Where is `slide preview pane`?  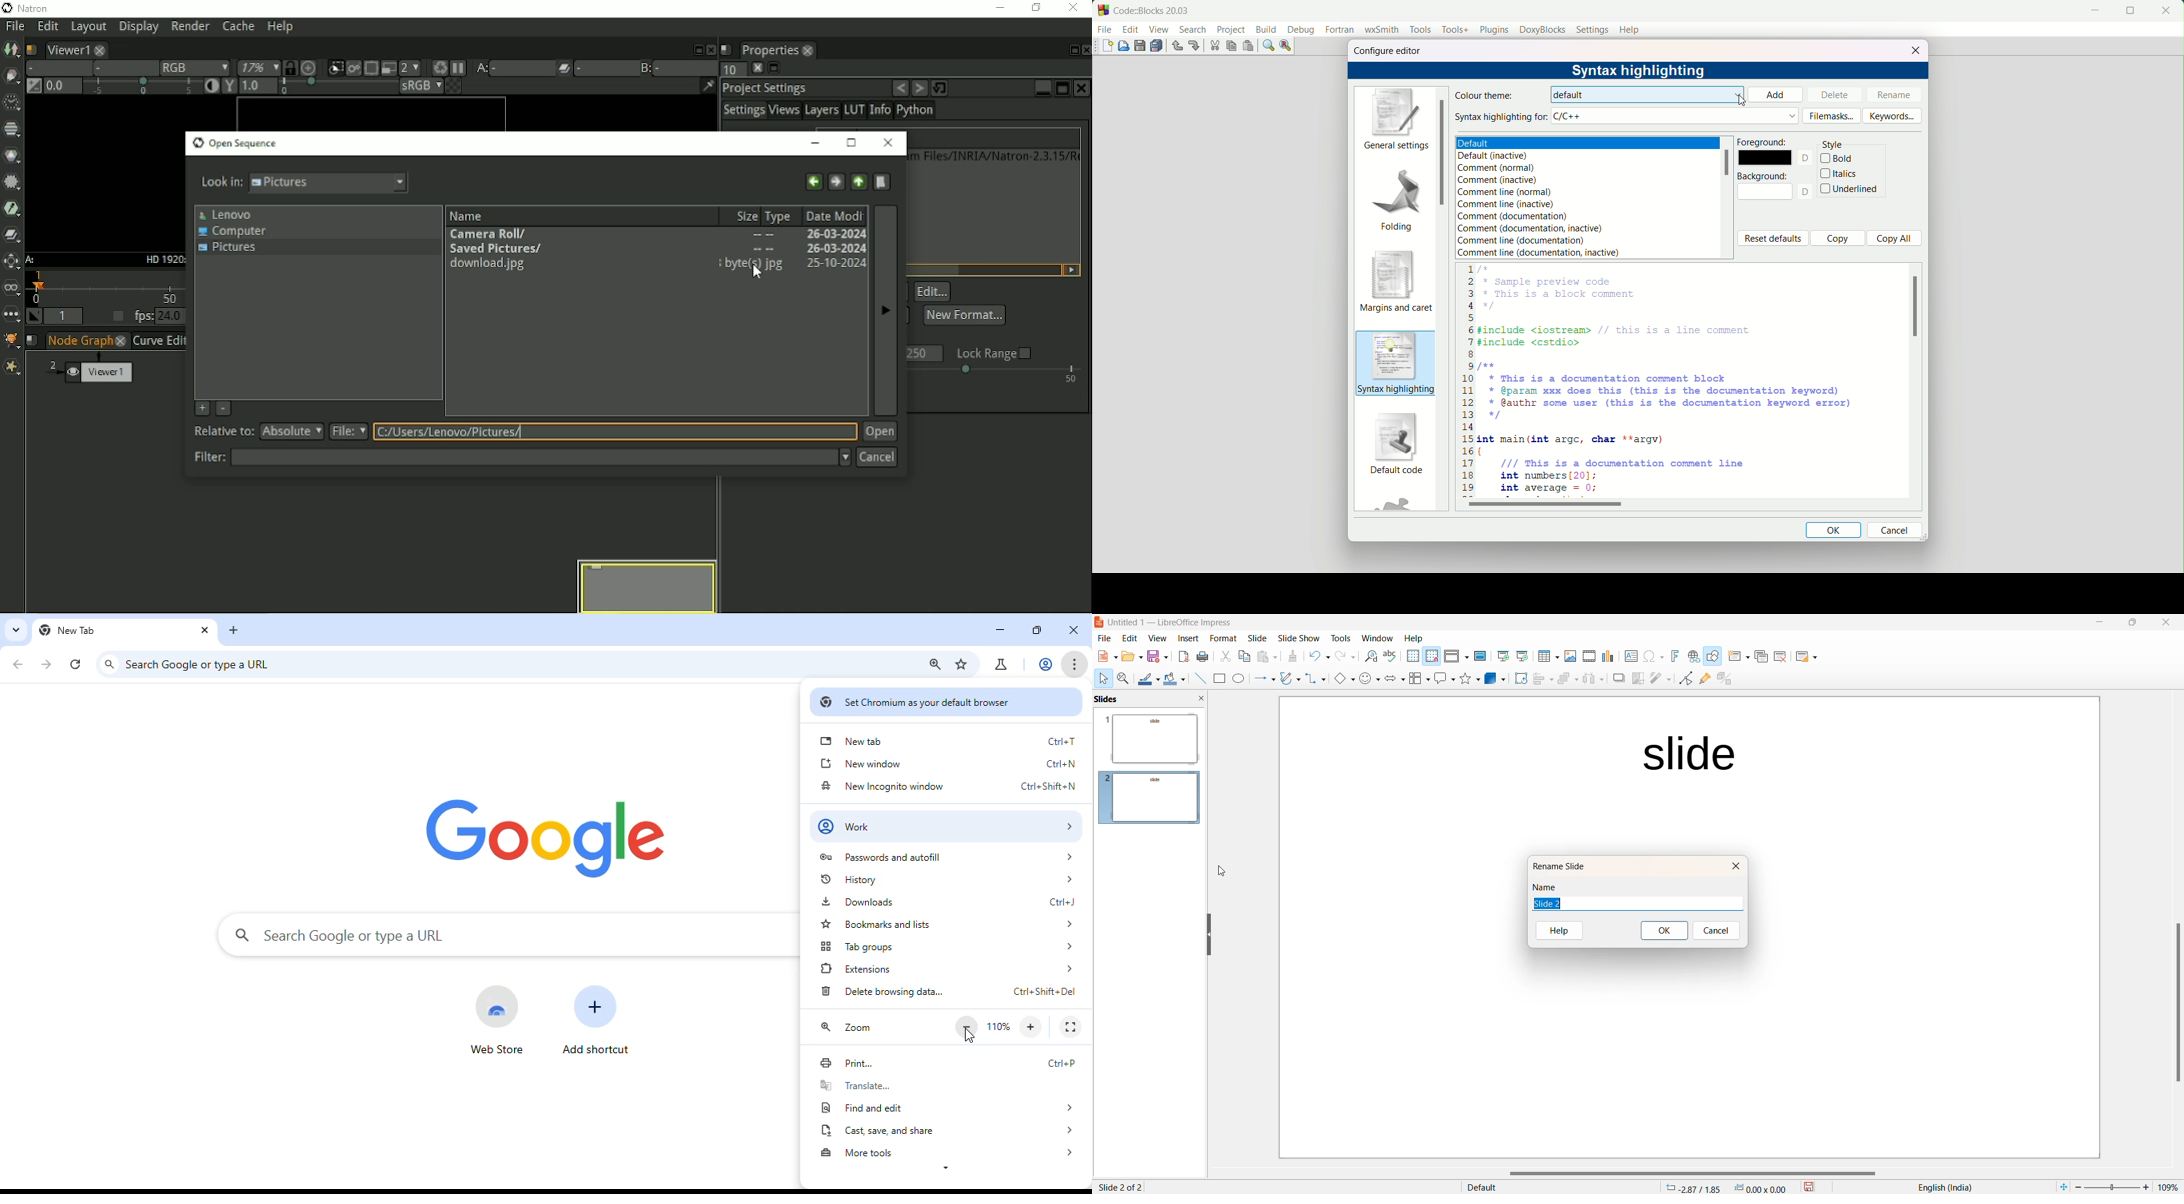
slide preview pane is located at coordinates (1114, 699).